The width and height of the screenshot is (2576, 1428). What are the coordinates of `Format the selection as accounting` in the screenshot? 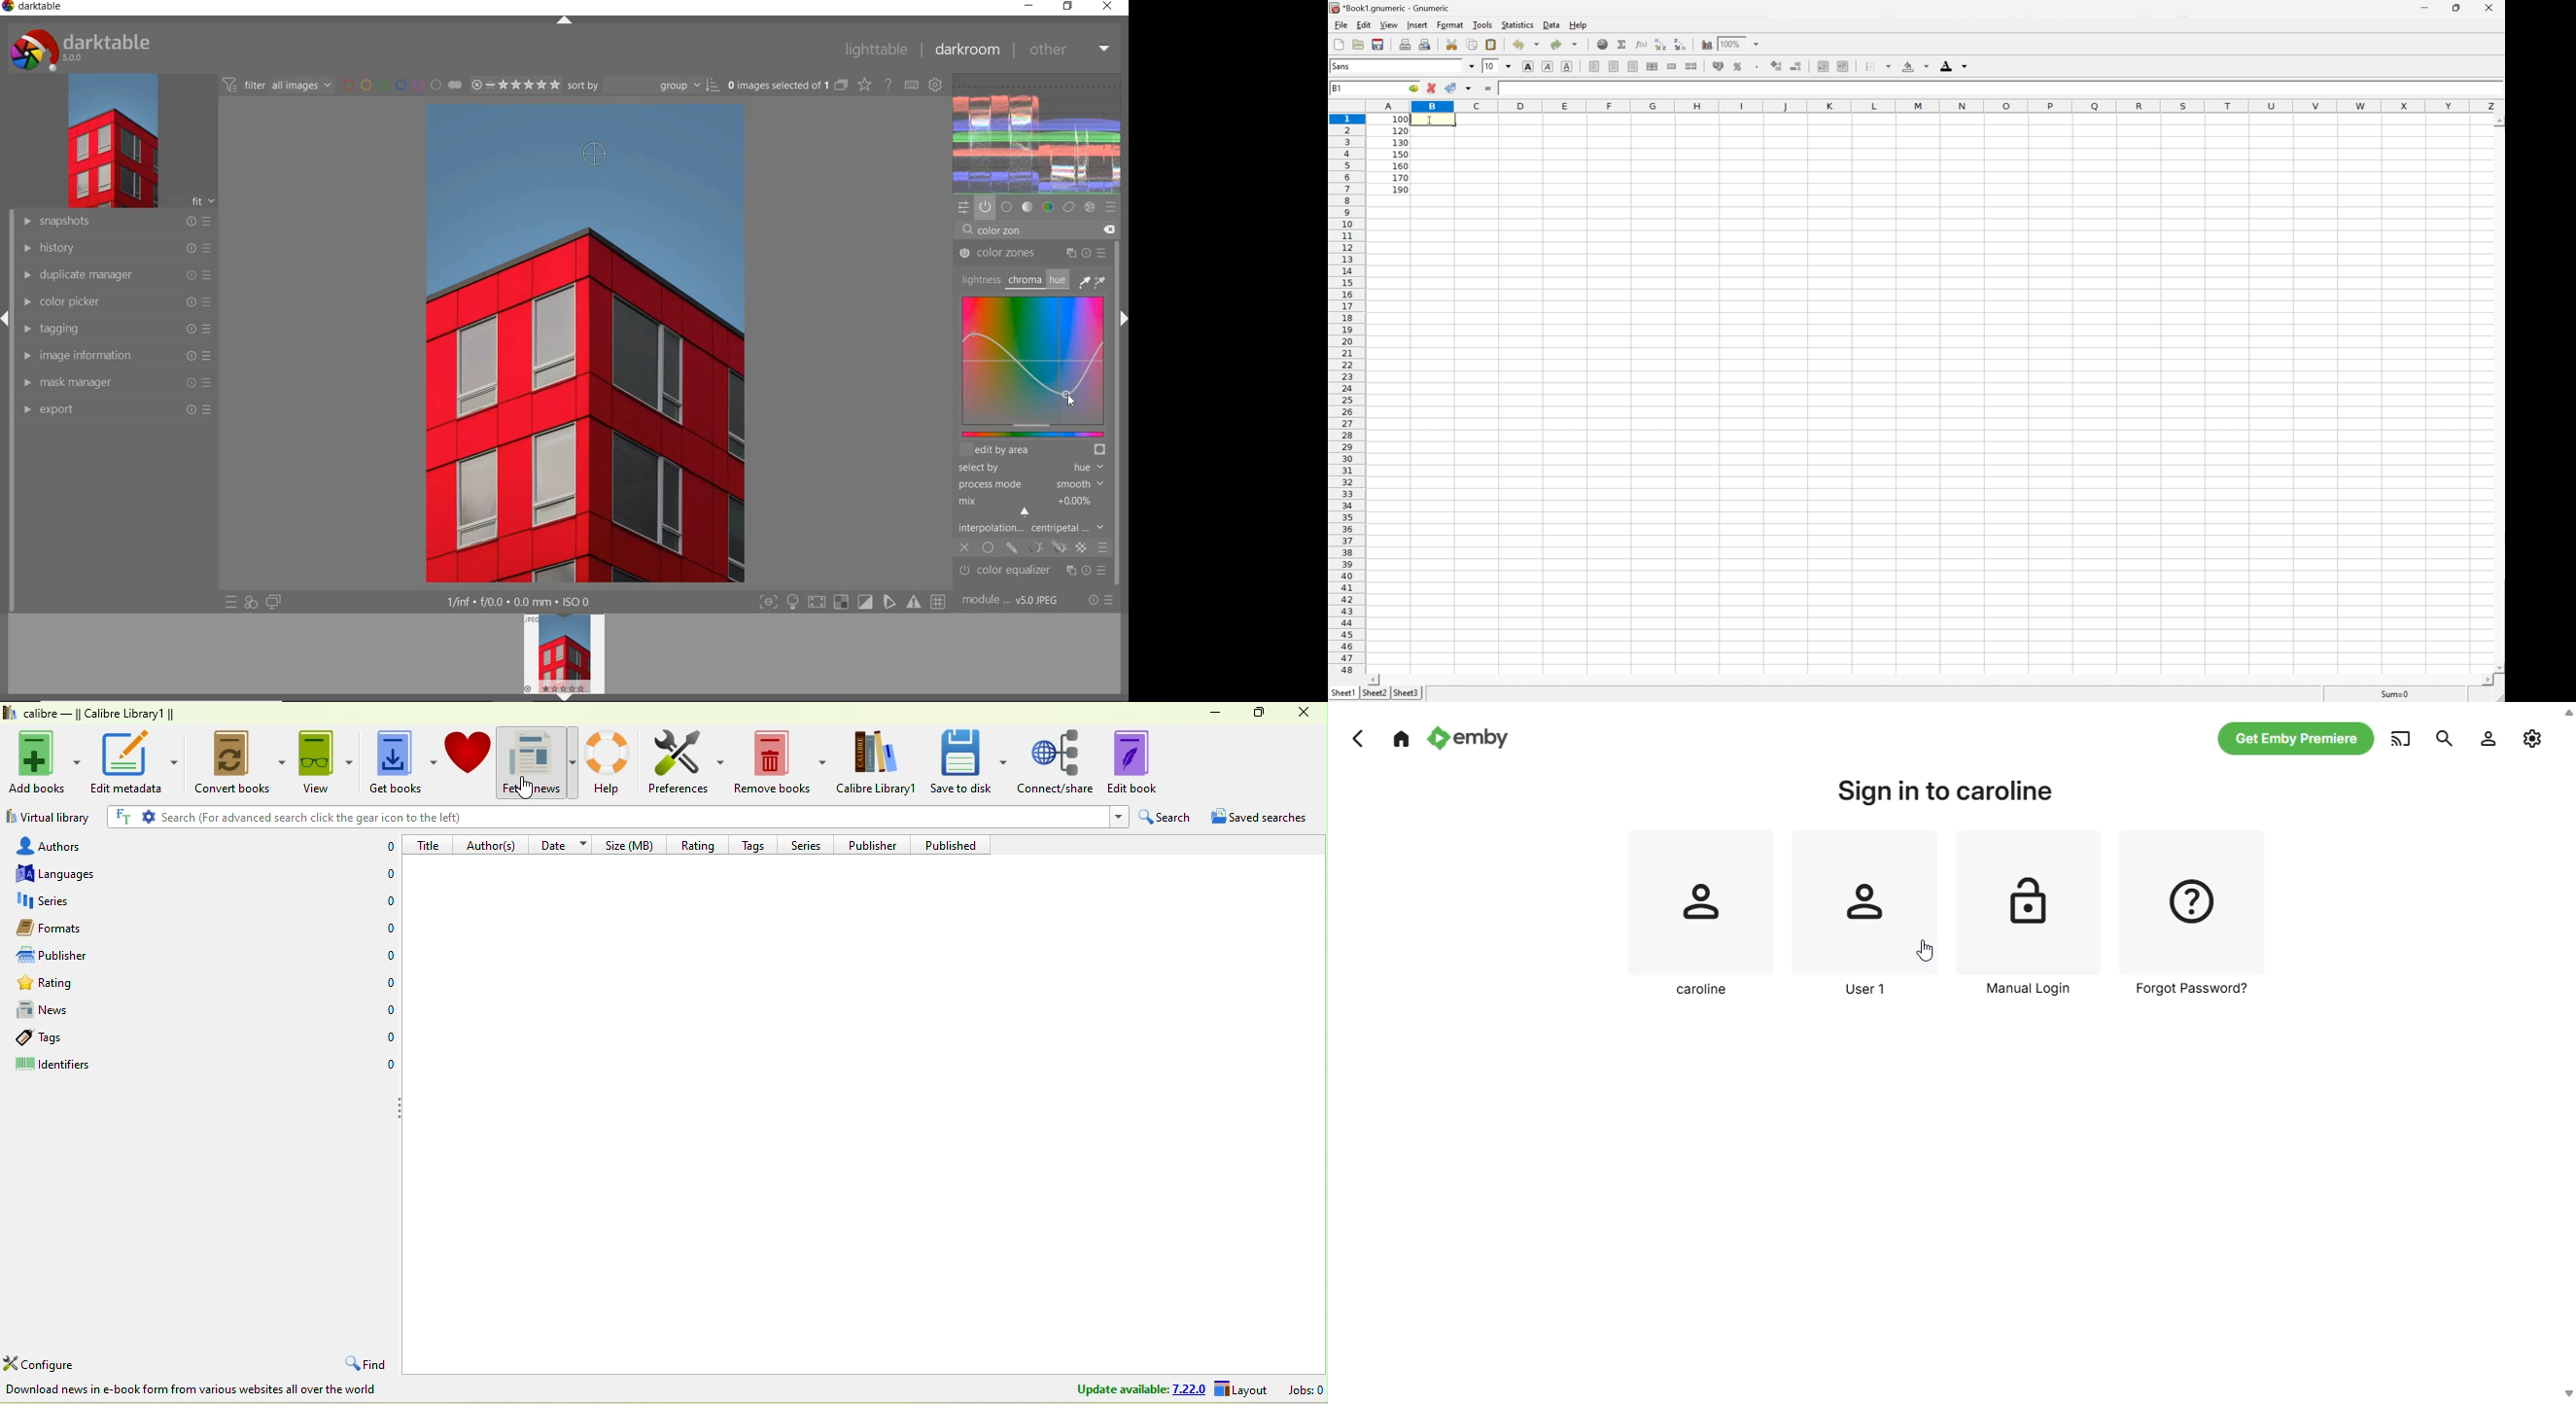 It's located at (1720, 66).